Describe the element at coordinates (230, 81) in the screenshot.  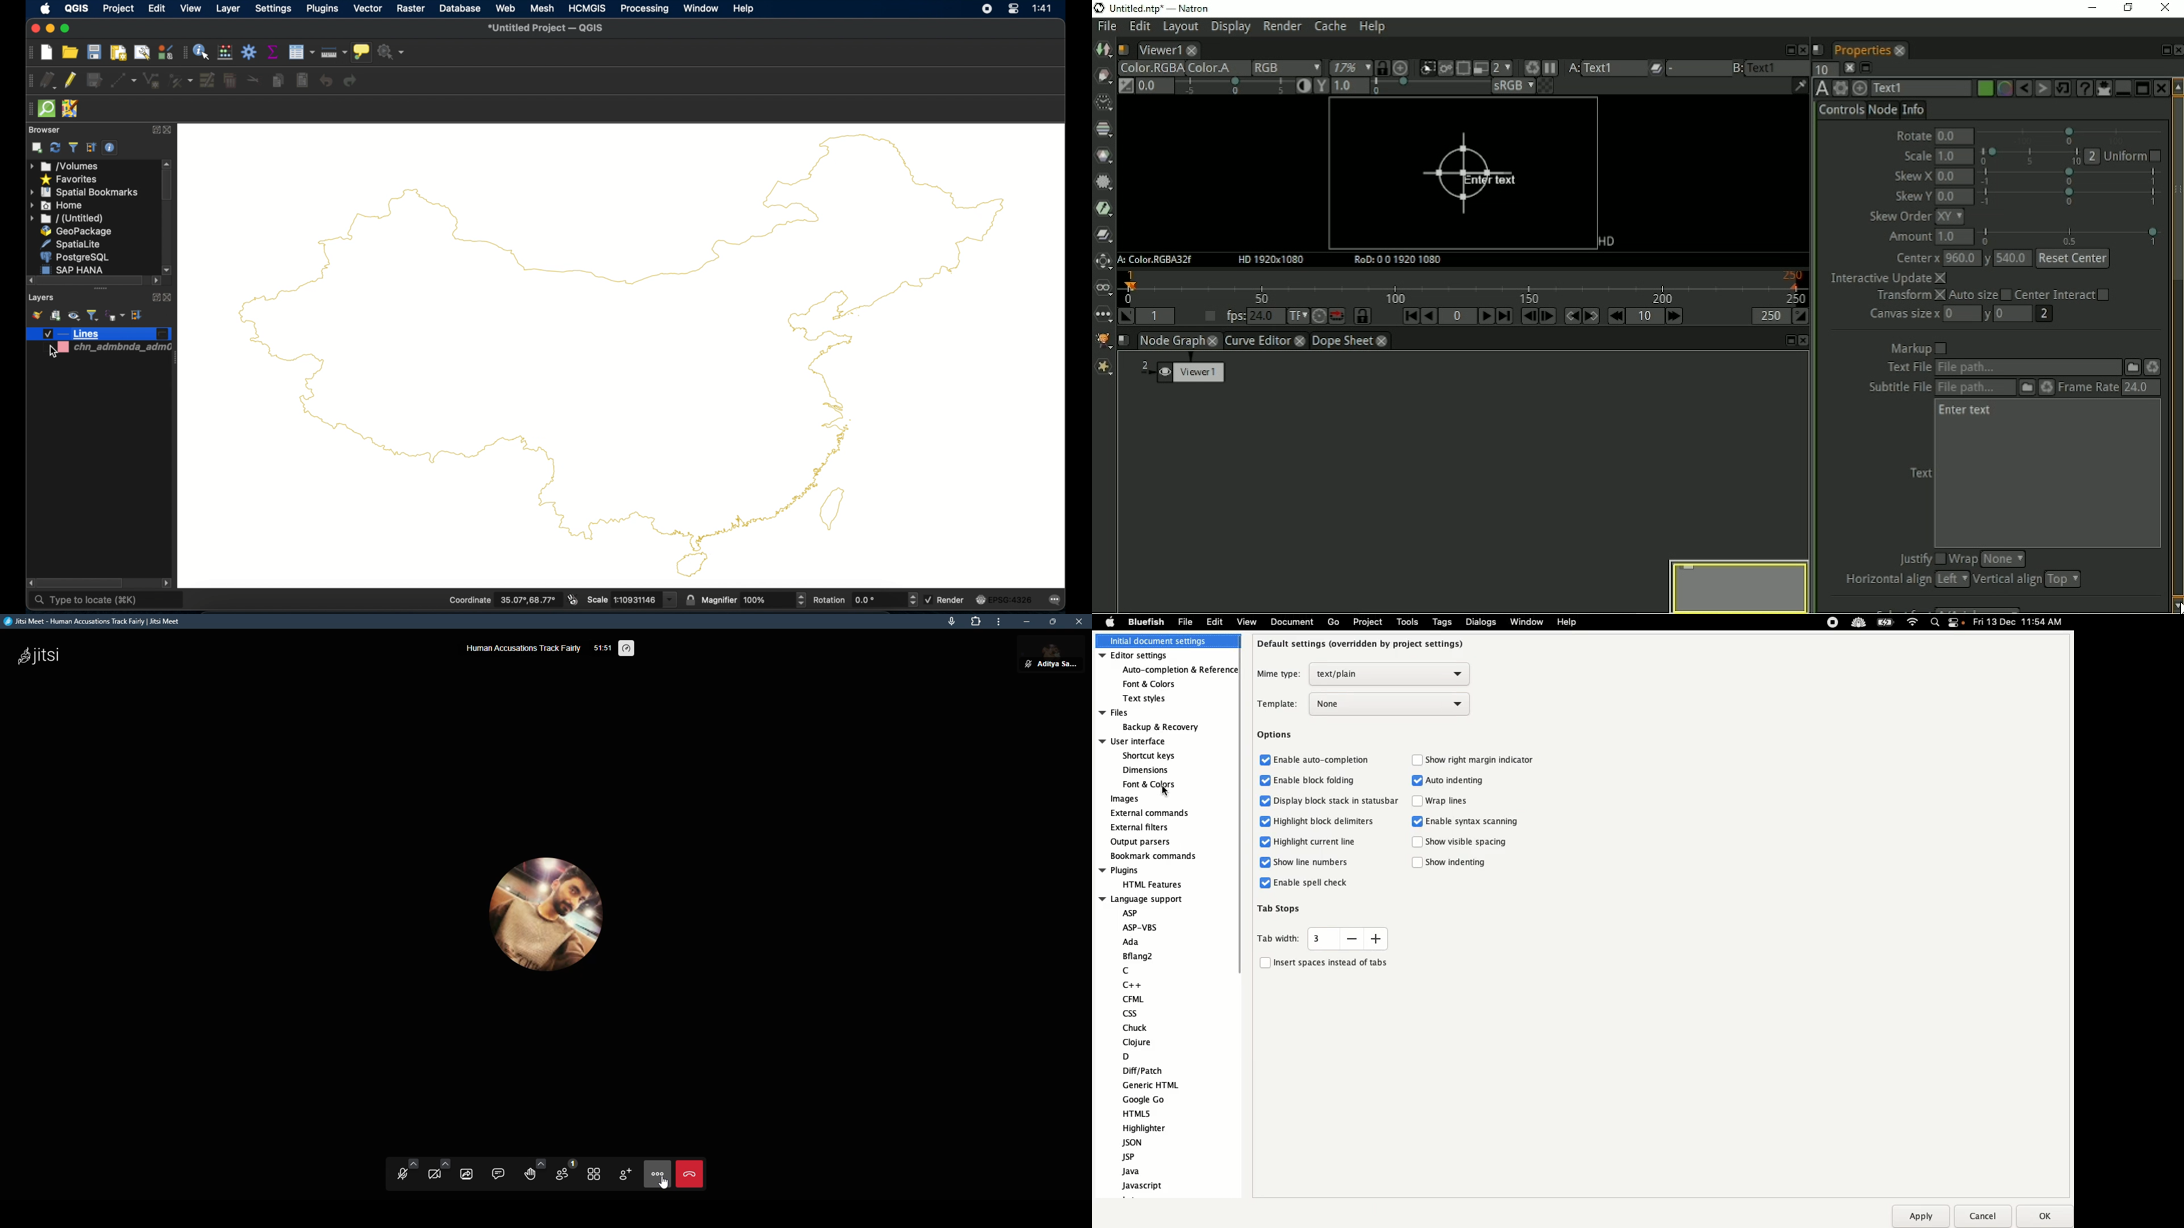
I see `delete selected` at that location.